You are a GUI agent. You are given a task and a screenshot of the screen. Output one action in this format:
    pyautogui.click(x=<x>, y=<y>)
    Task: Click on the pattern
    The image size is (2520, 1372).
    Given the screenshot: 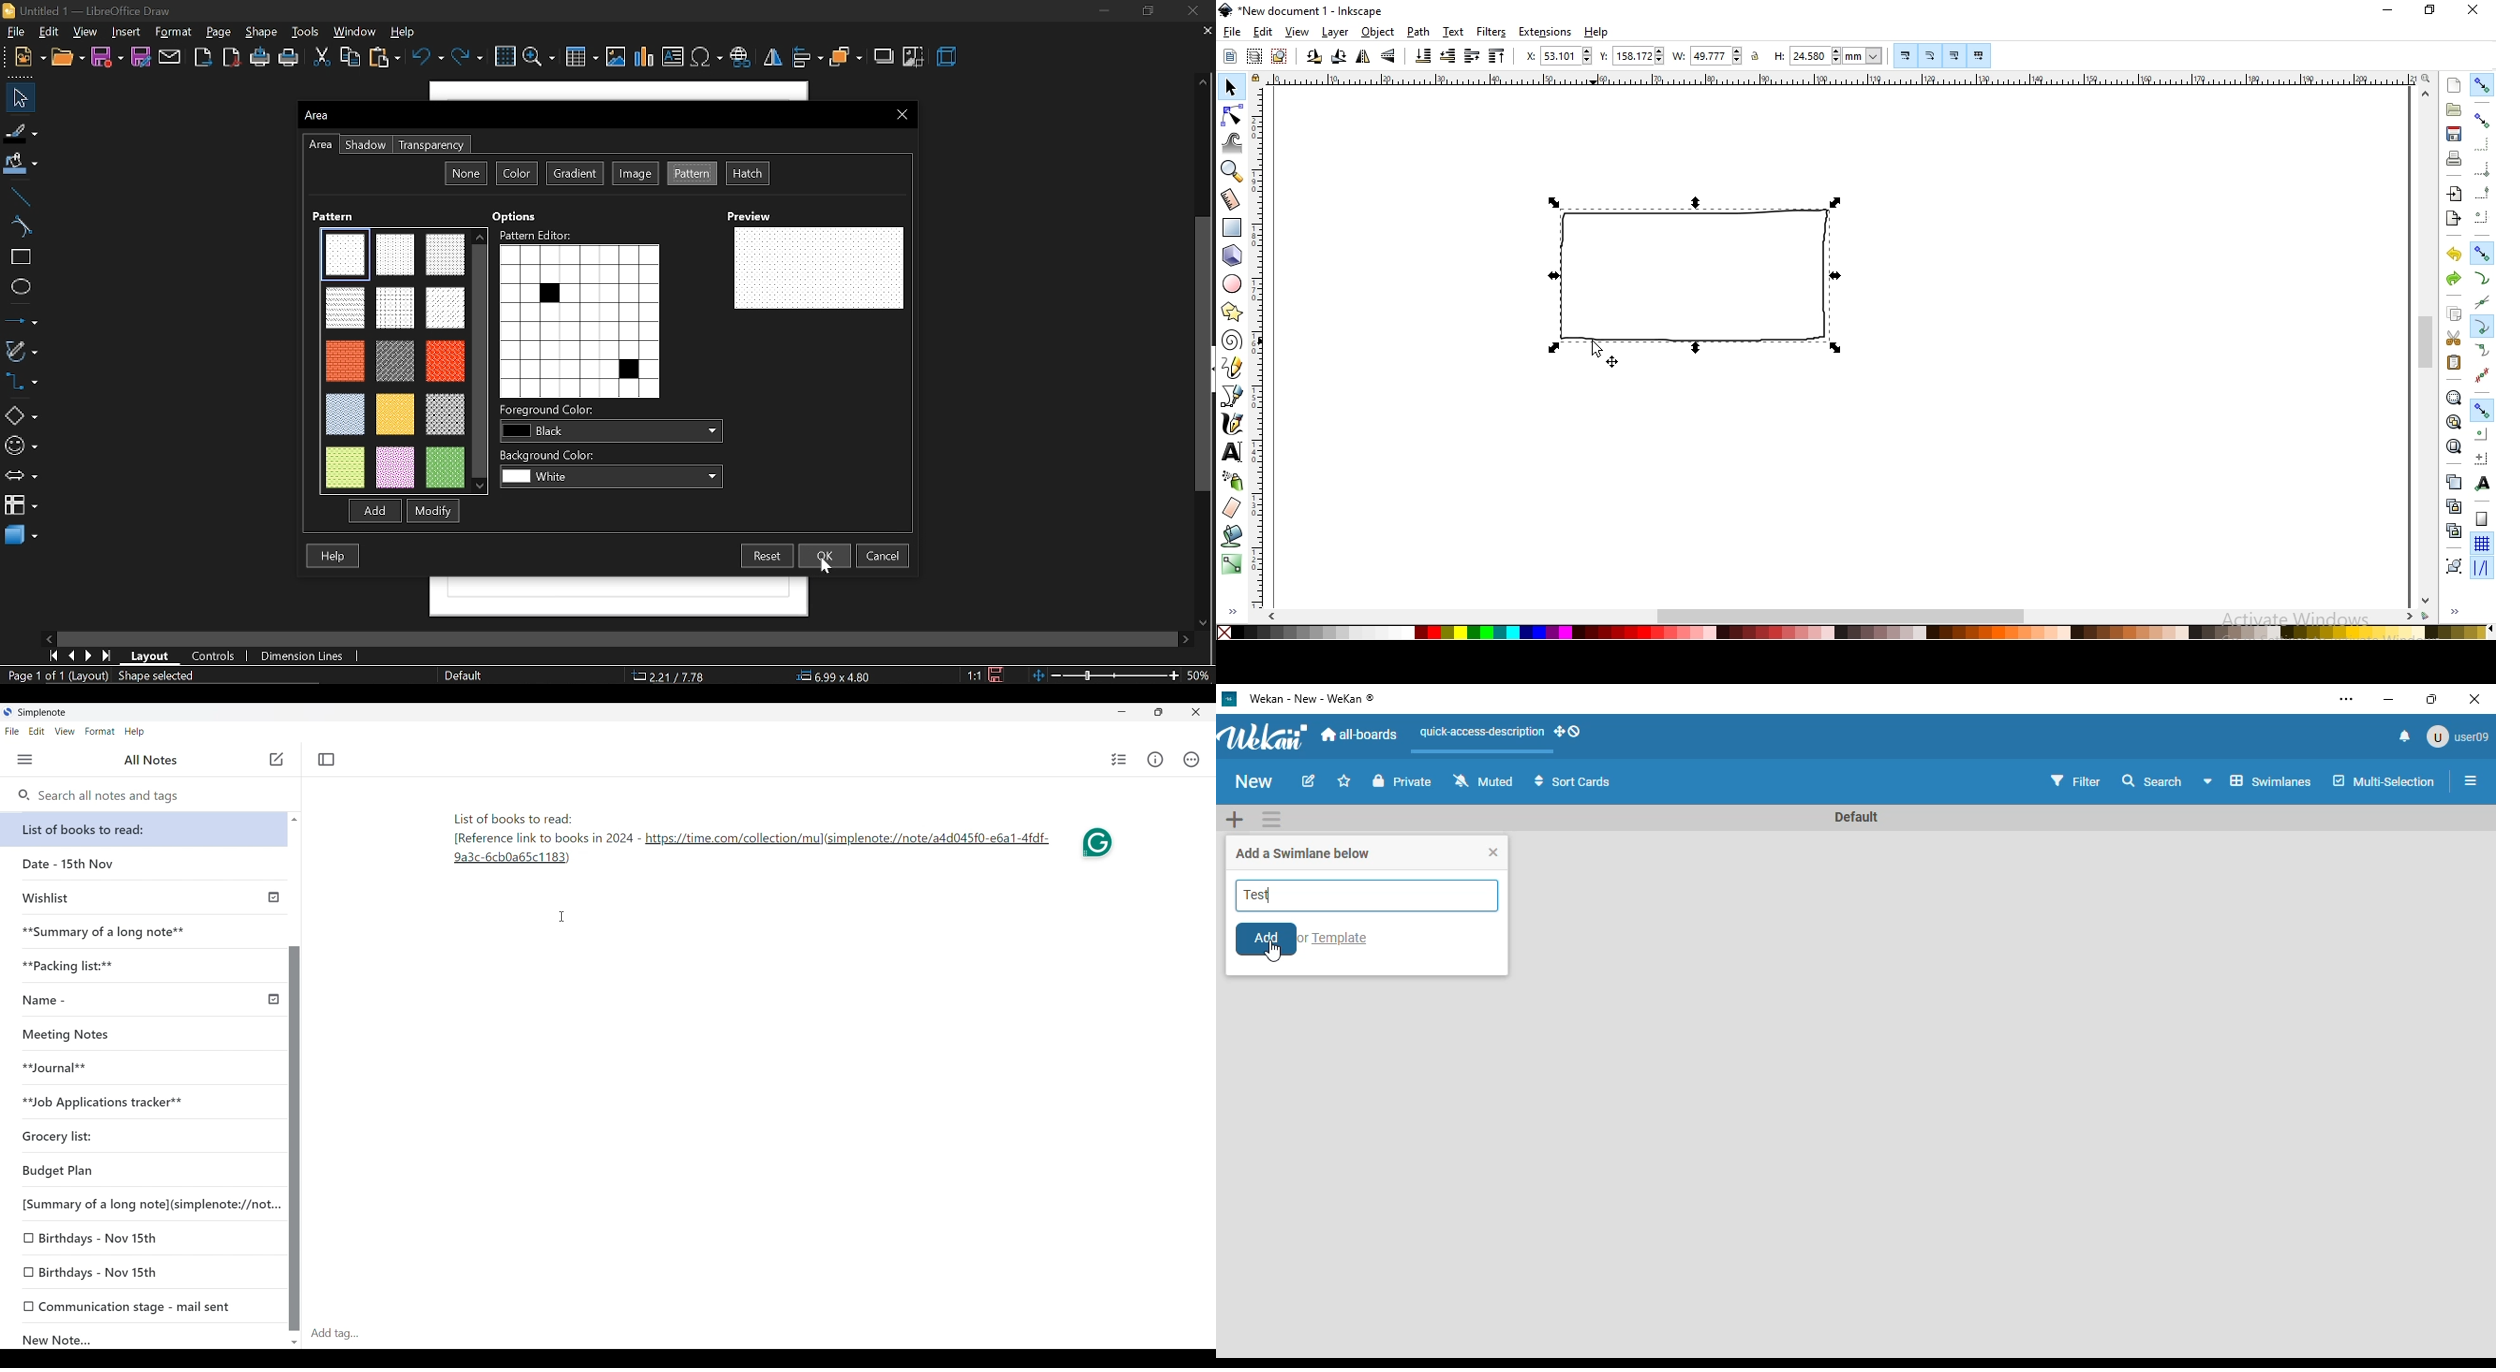 What is the action you would take?
    pyautogui.click(x=692, y=174)
    